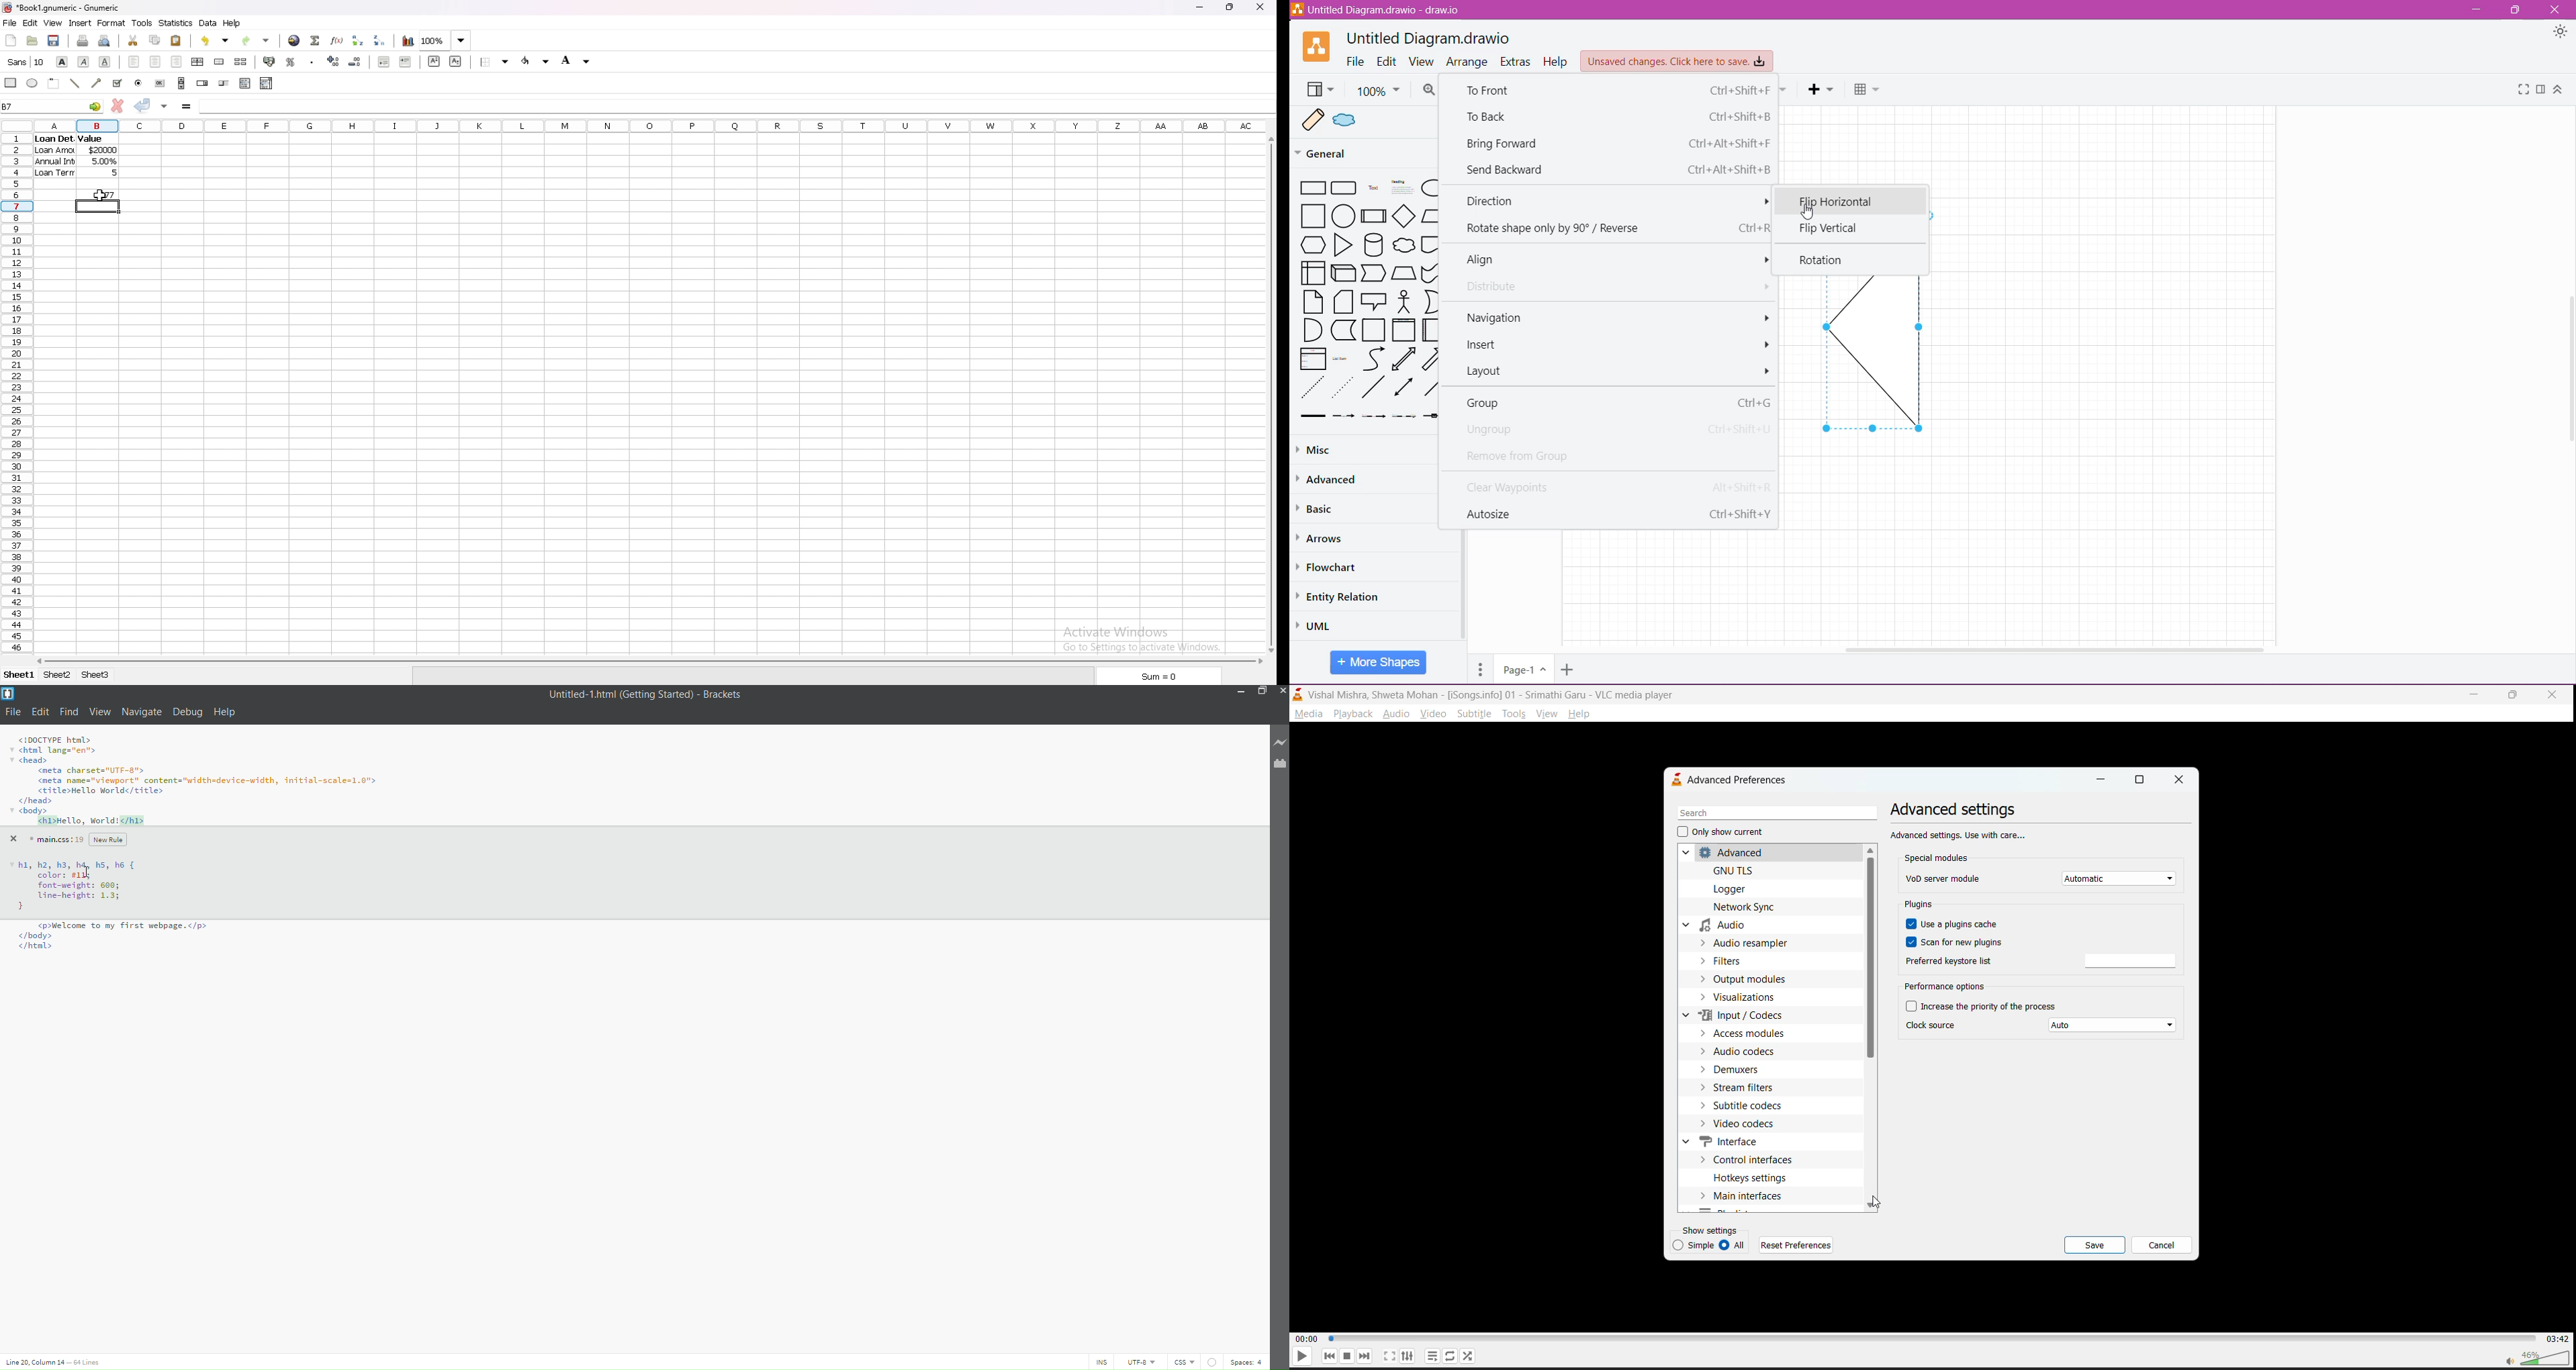  Describe the element at coordinates (1939, 858) in the screenshot. I see `special modules` at that location.